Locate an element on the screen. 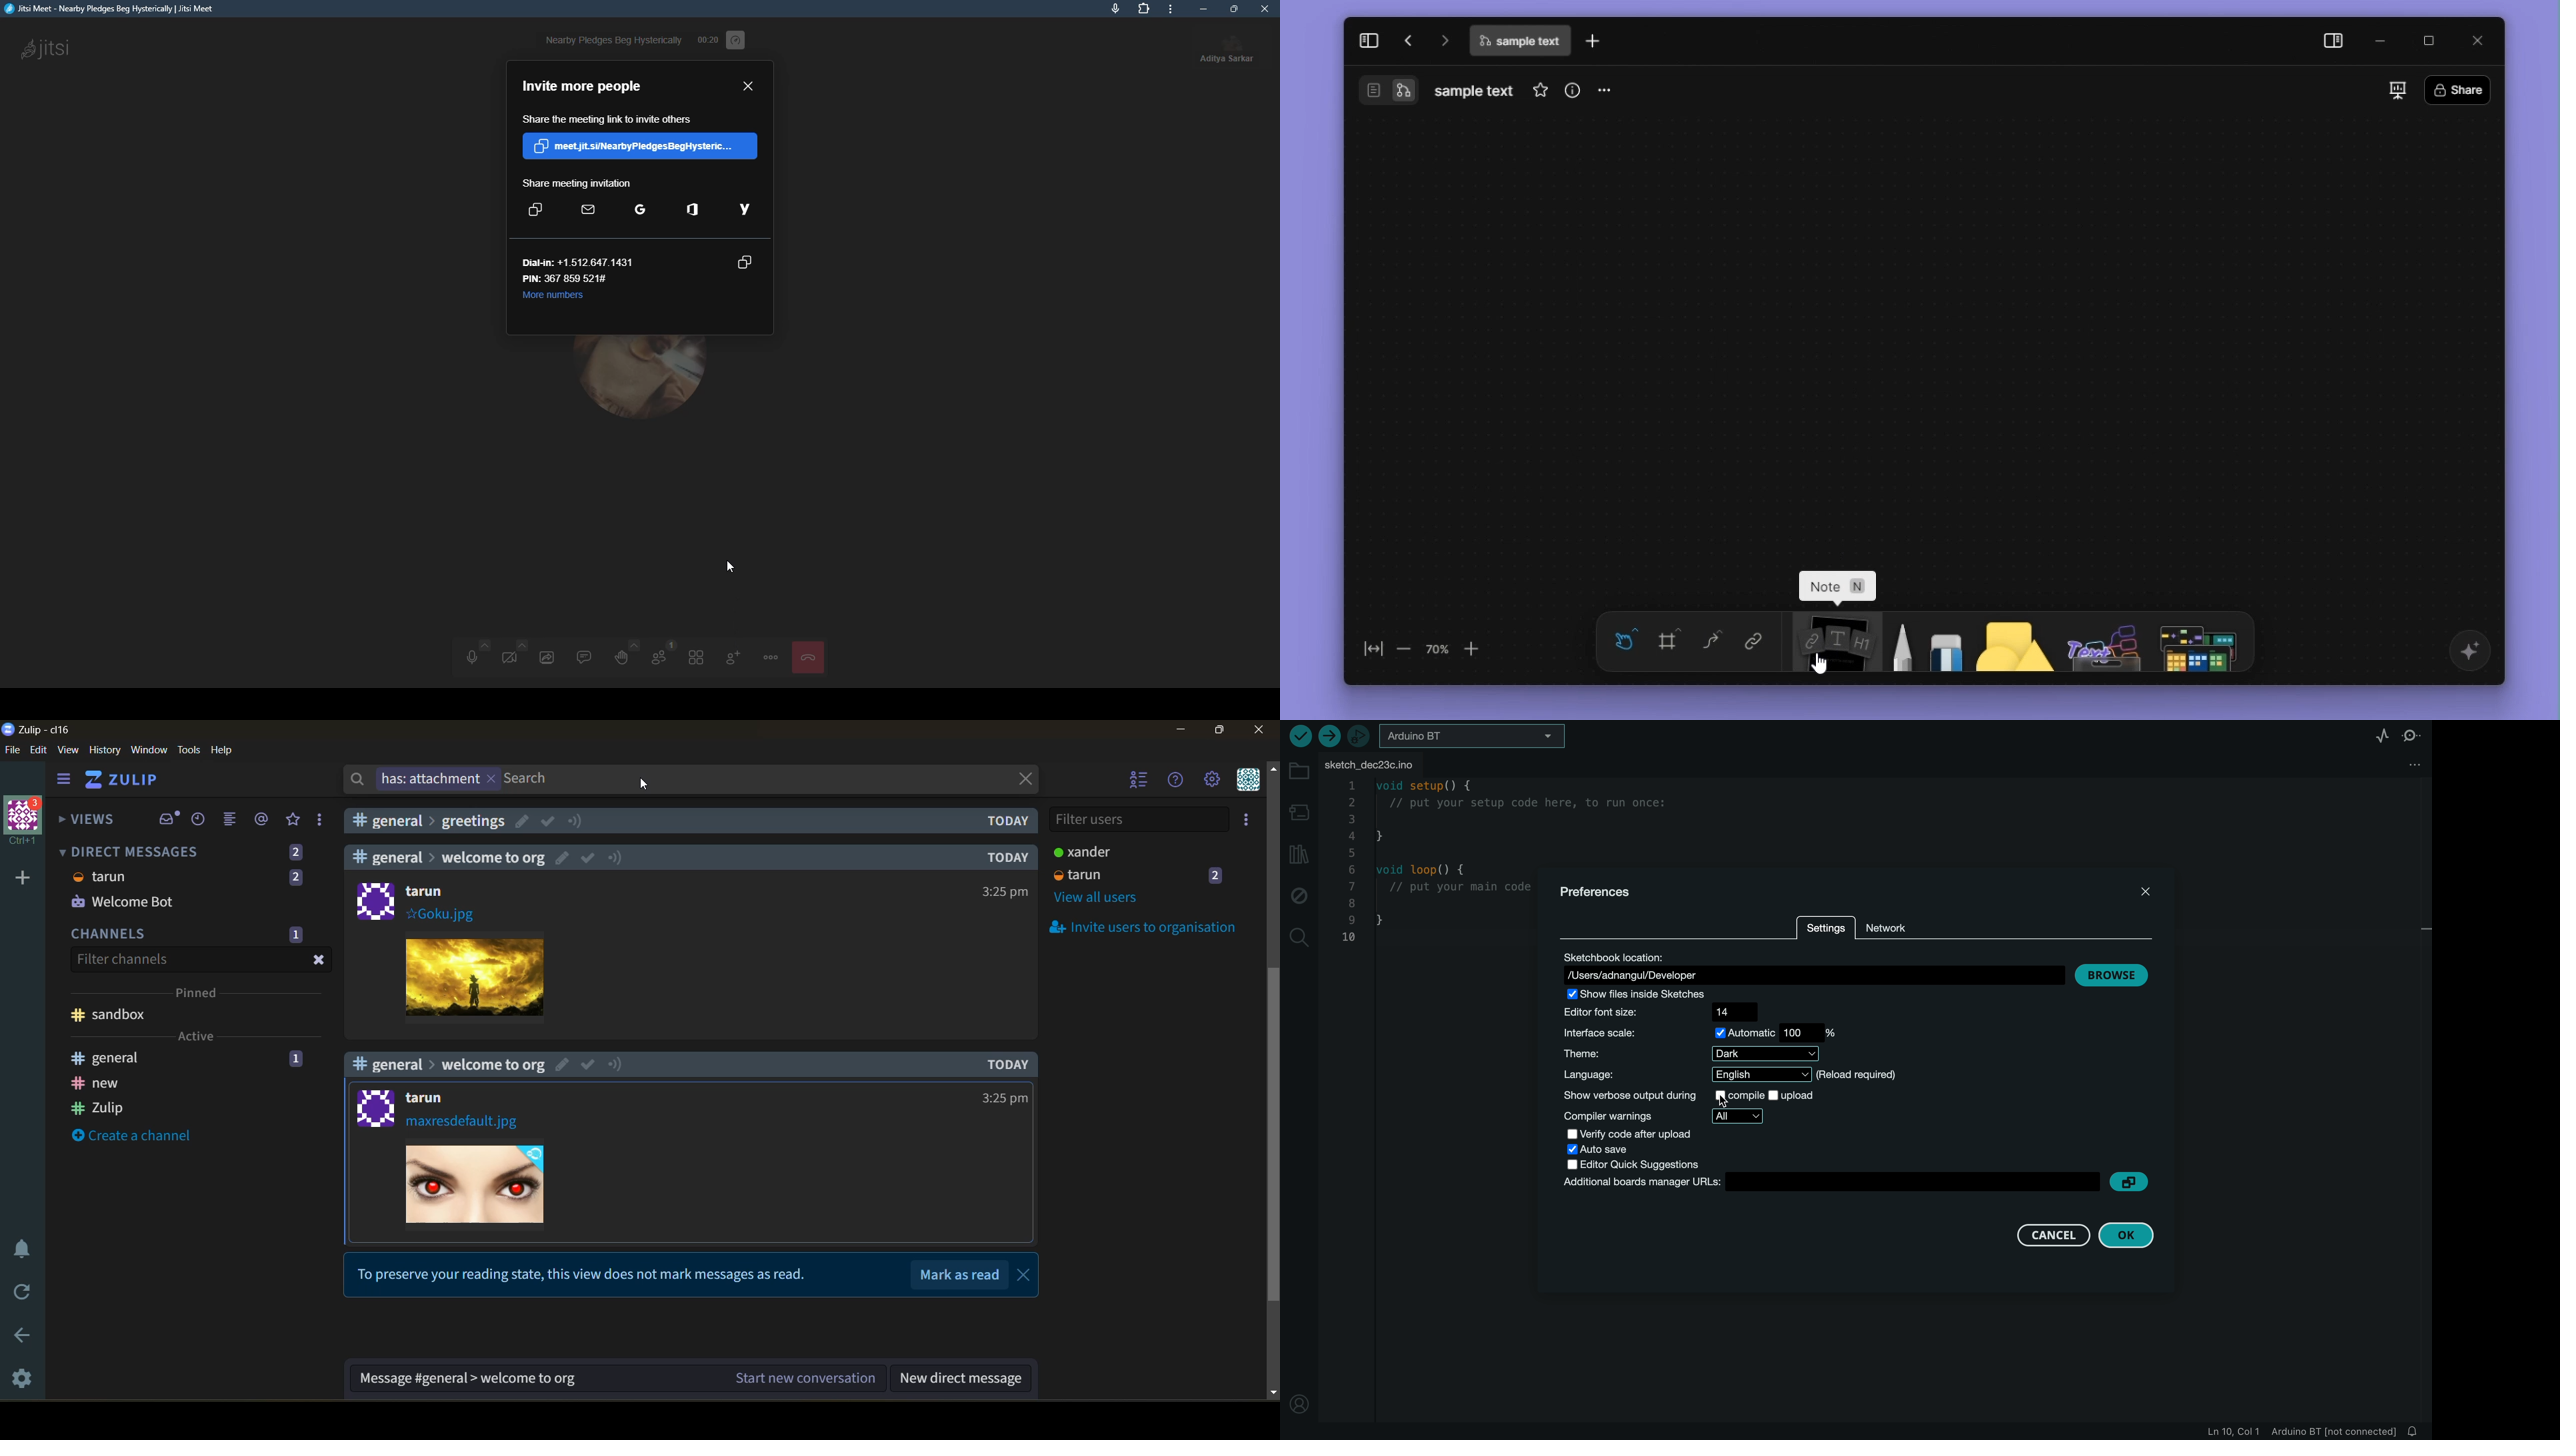  folder is located at coordinates (1298, 772).